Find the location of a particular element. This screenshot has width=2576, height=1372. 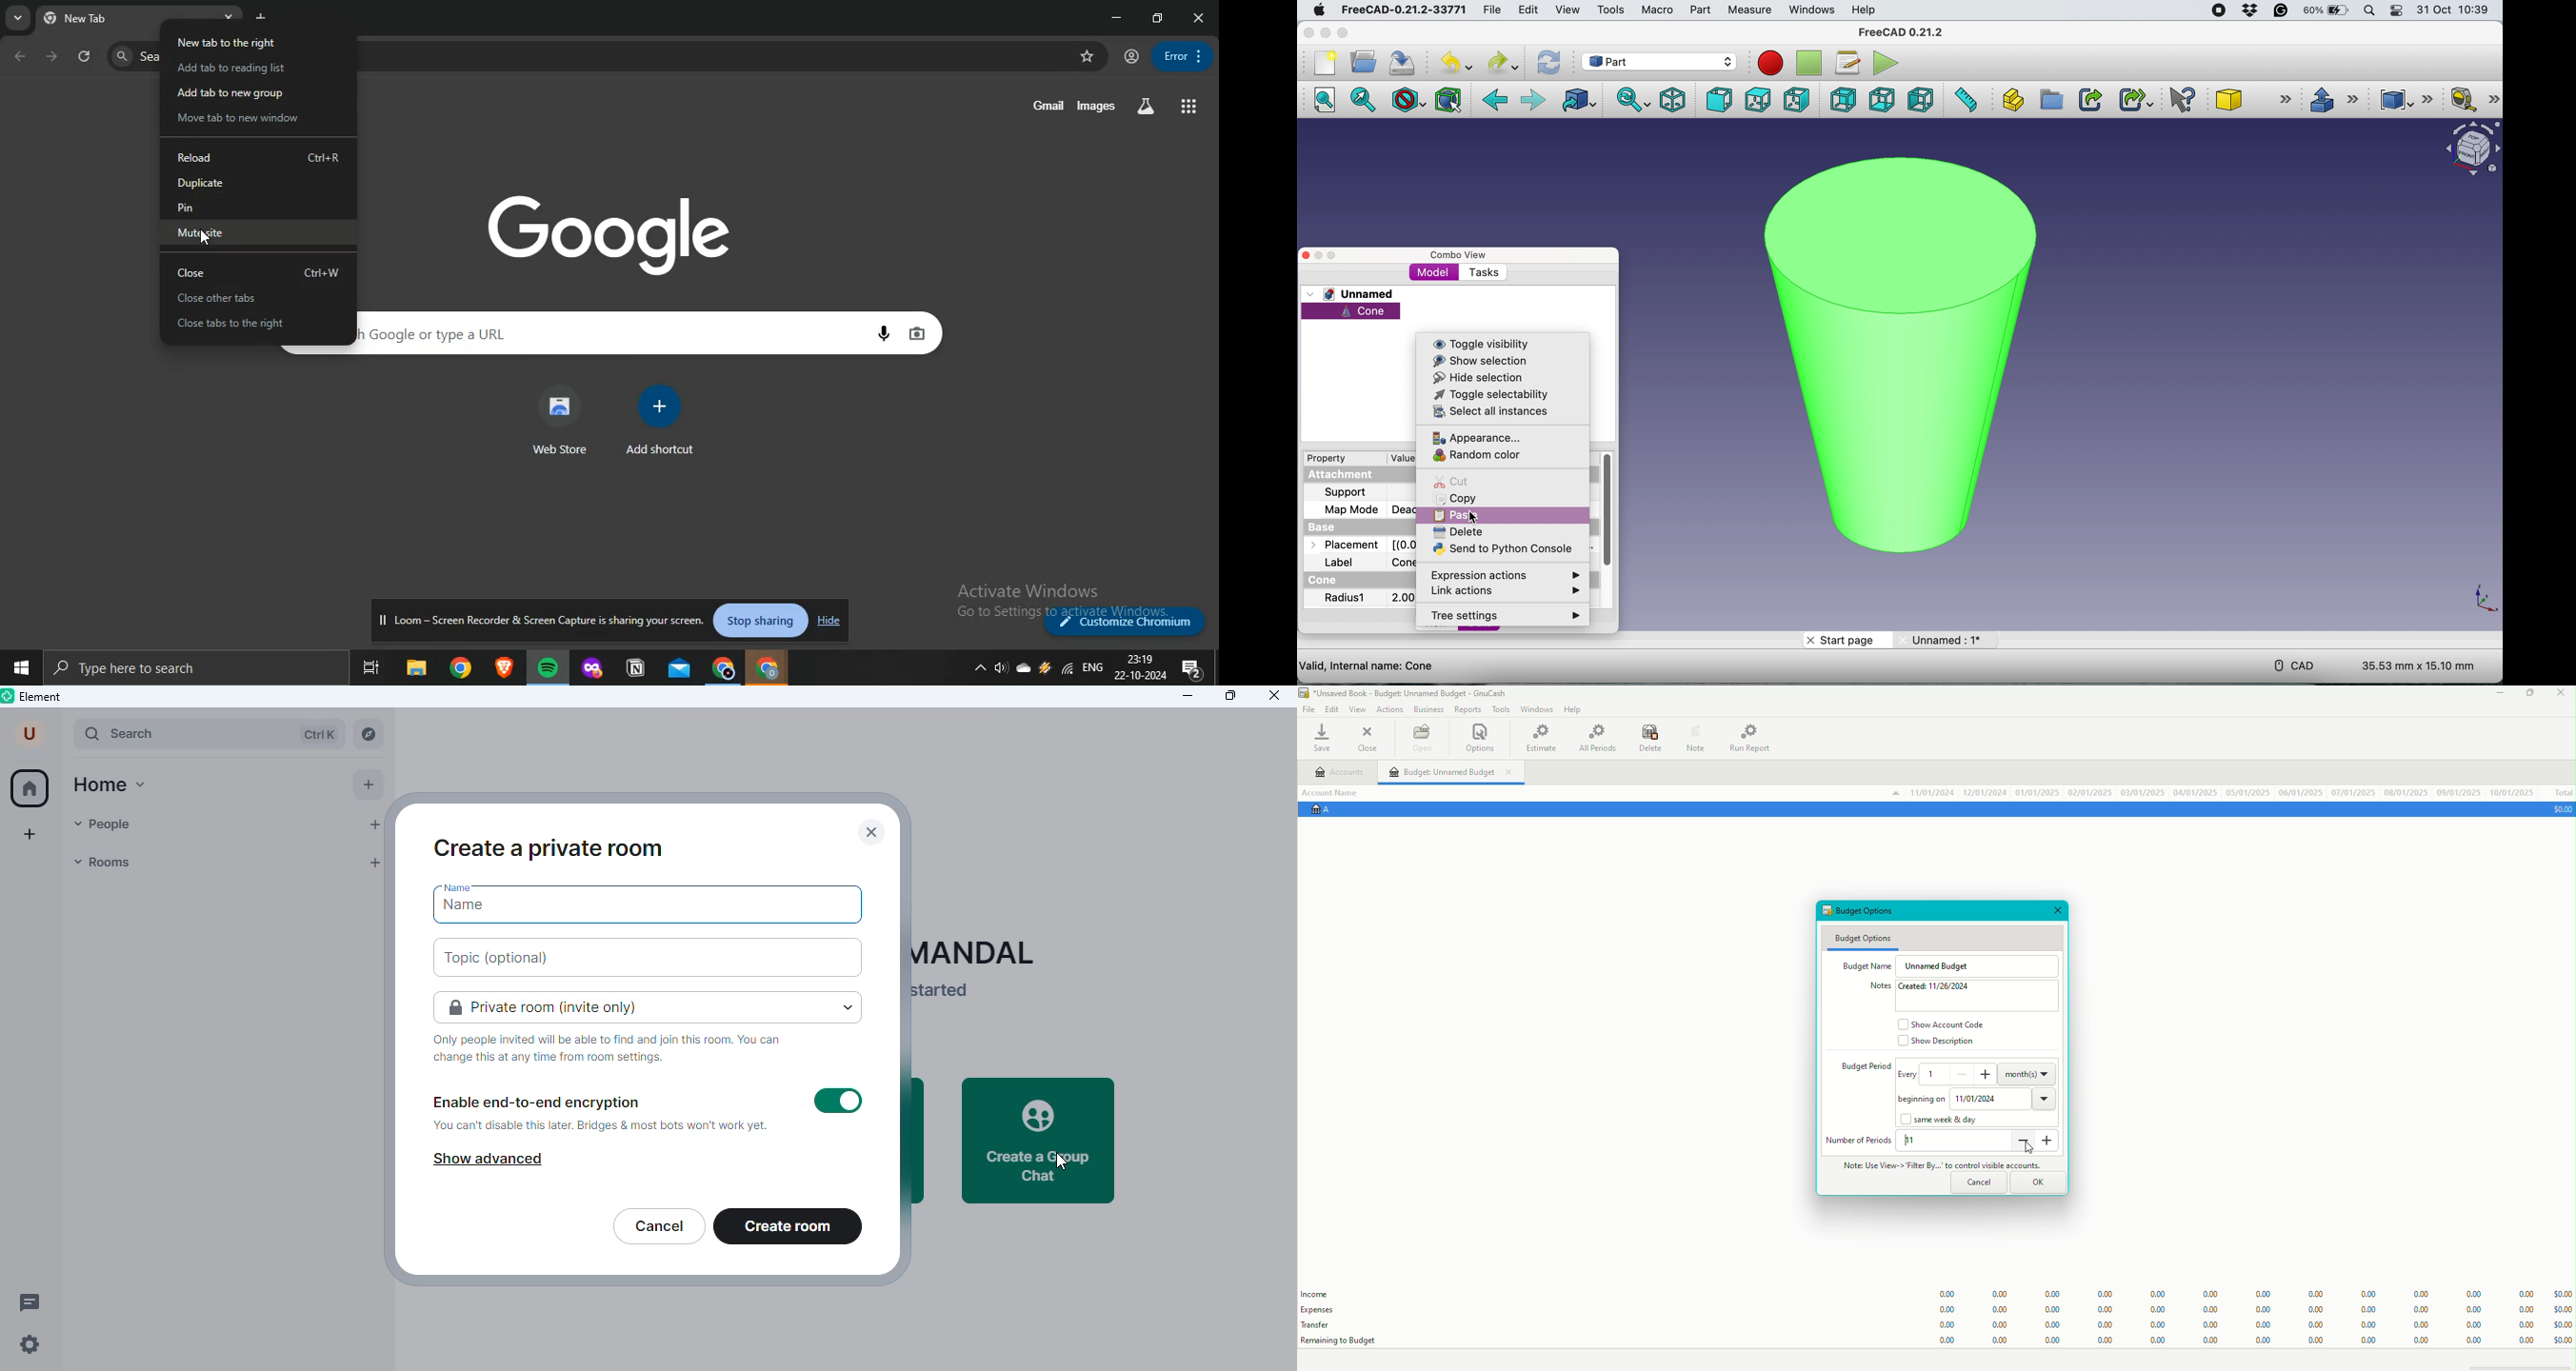

type here to search is located at coordinates (188, 668).